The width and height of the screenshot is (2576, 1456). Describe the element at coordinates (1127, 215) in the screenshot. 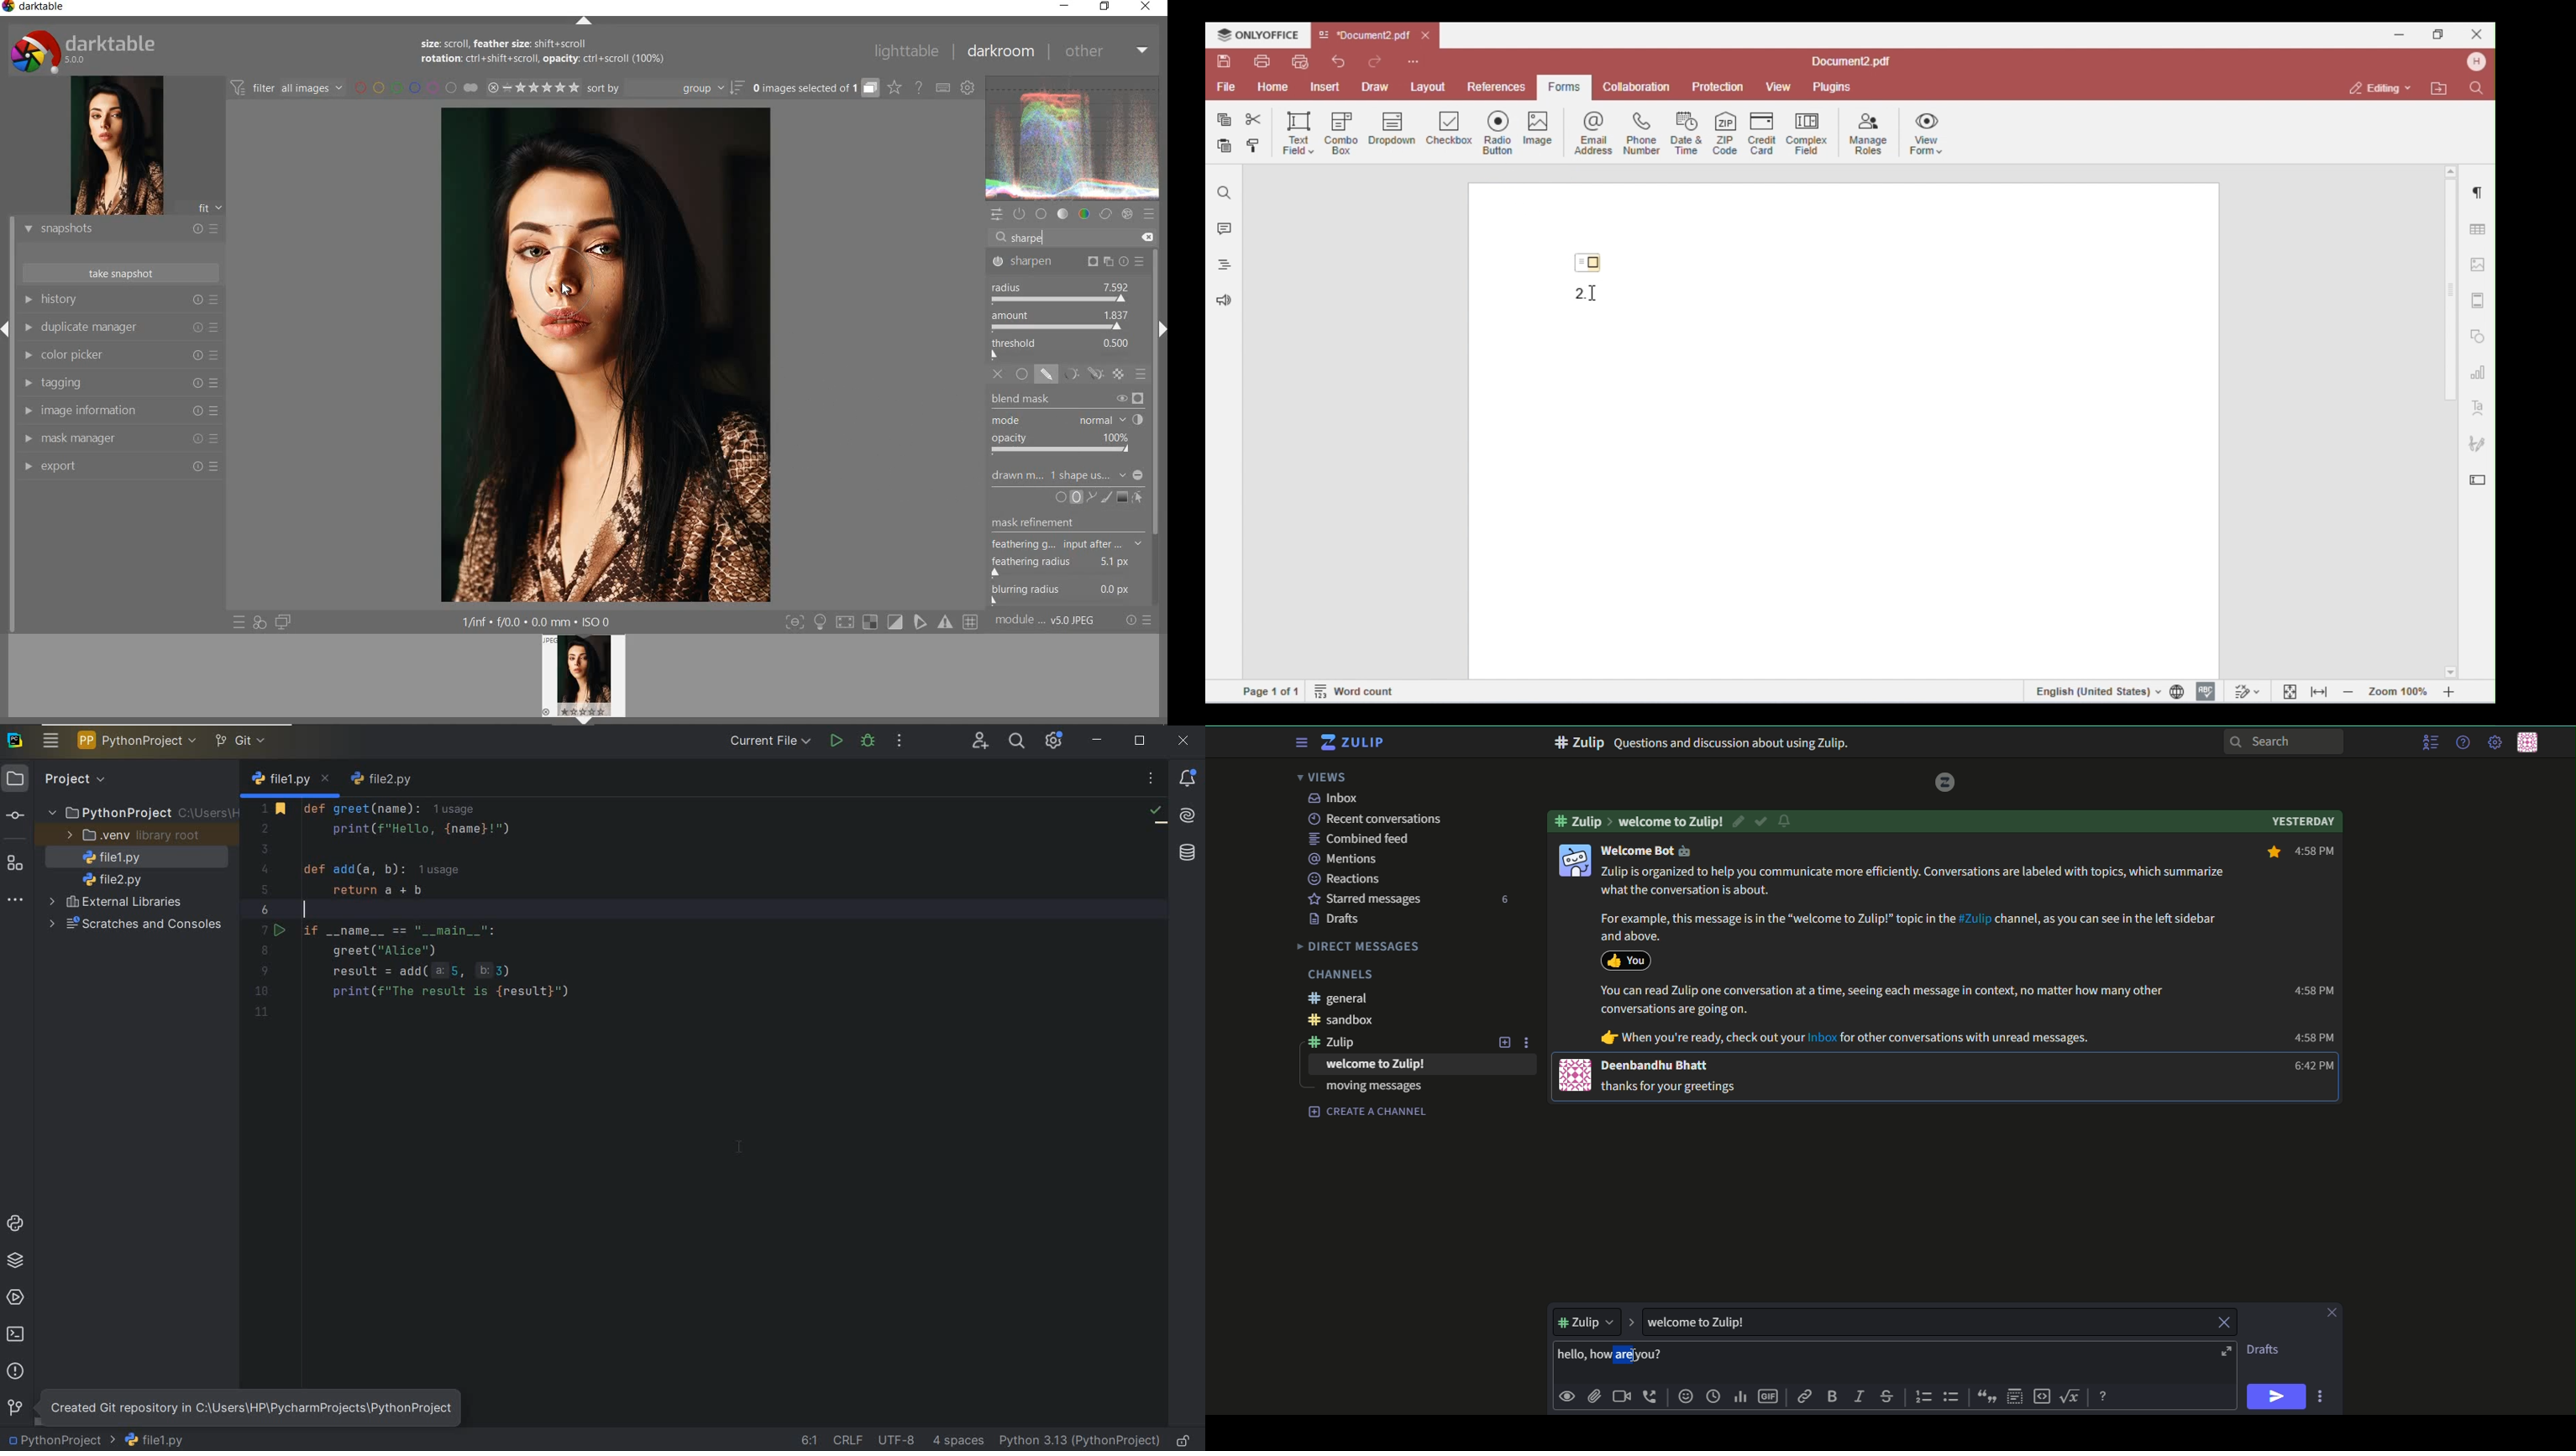

I see `effect` at that location.